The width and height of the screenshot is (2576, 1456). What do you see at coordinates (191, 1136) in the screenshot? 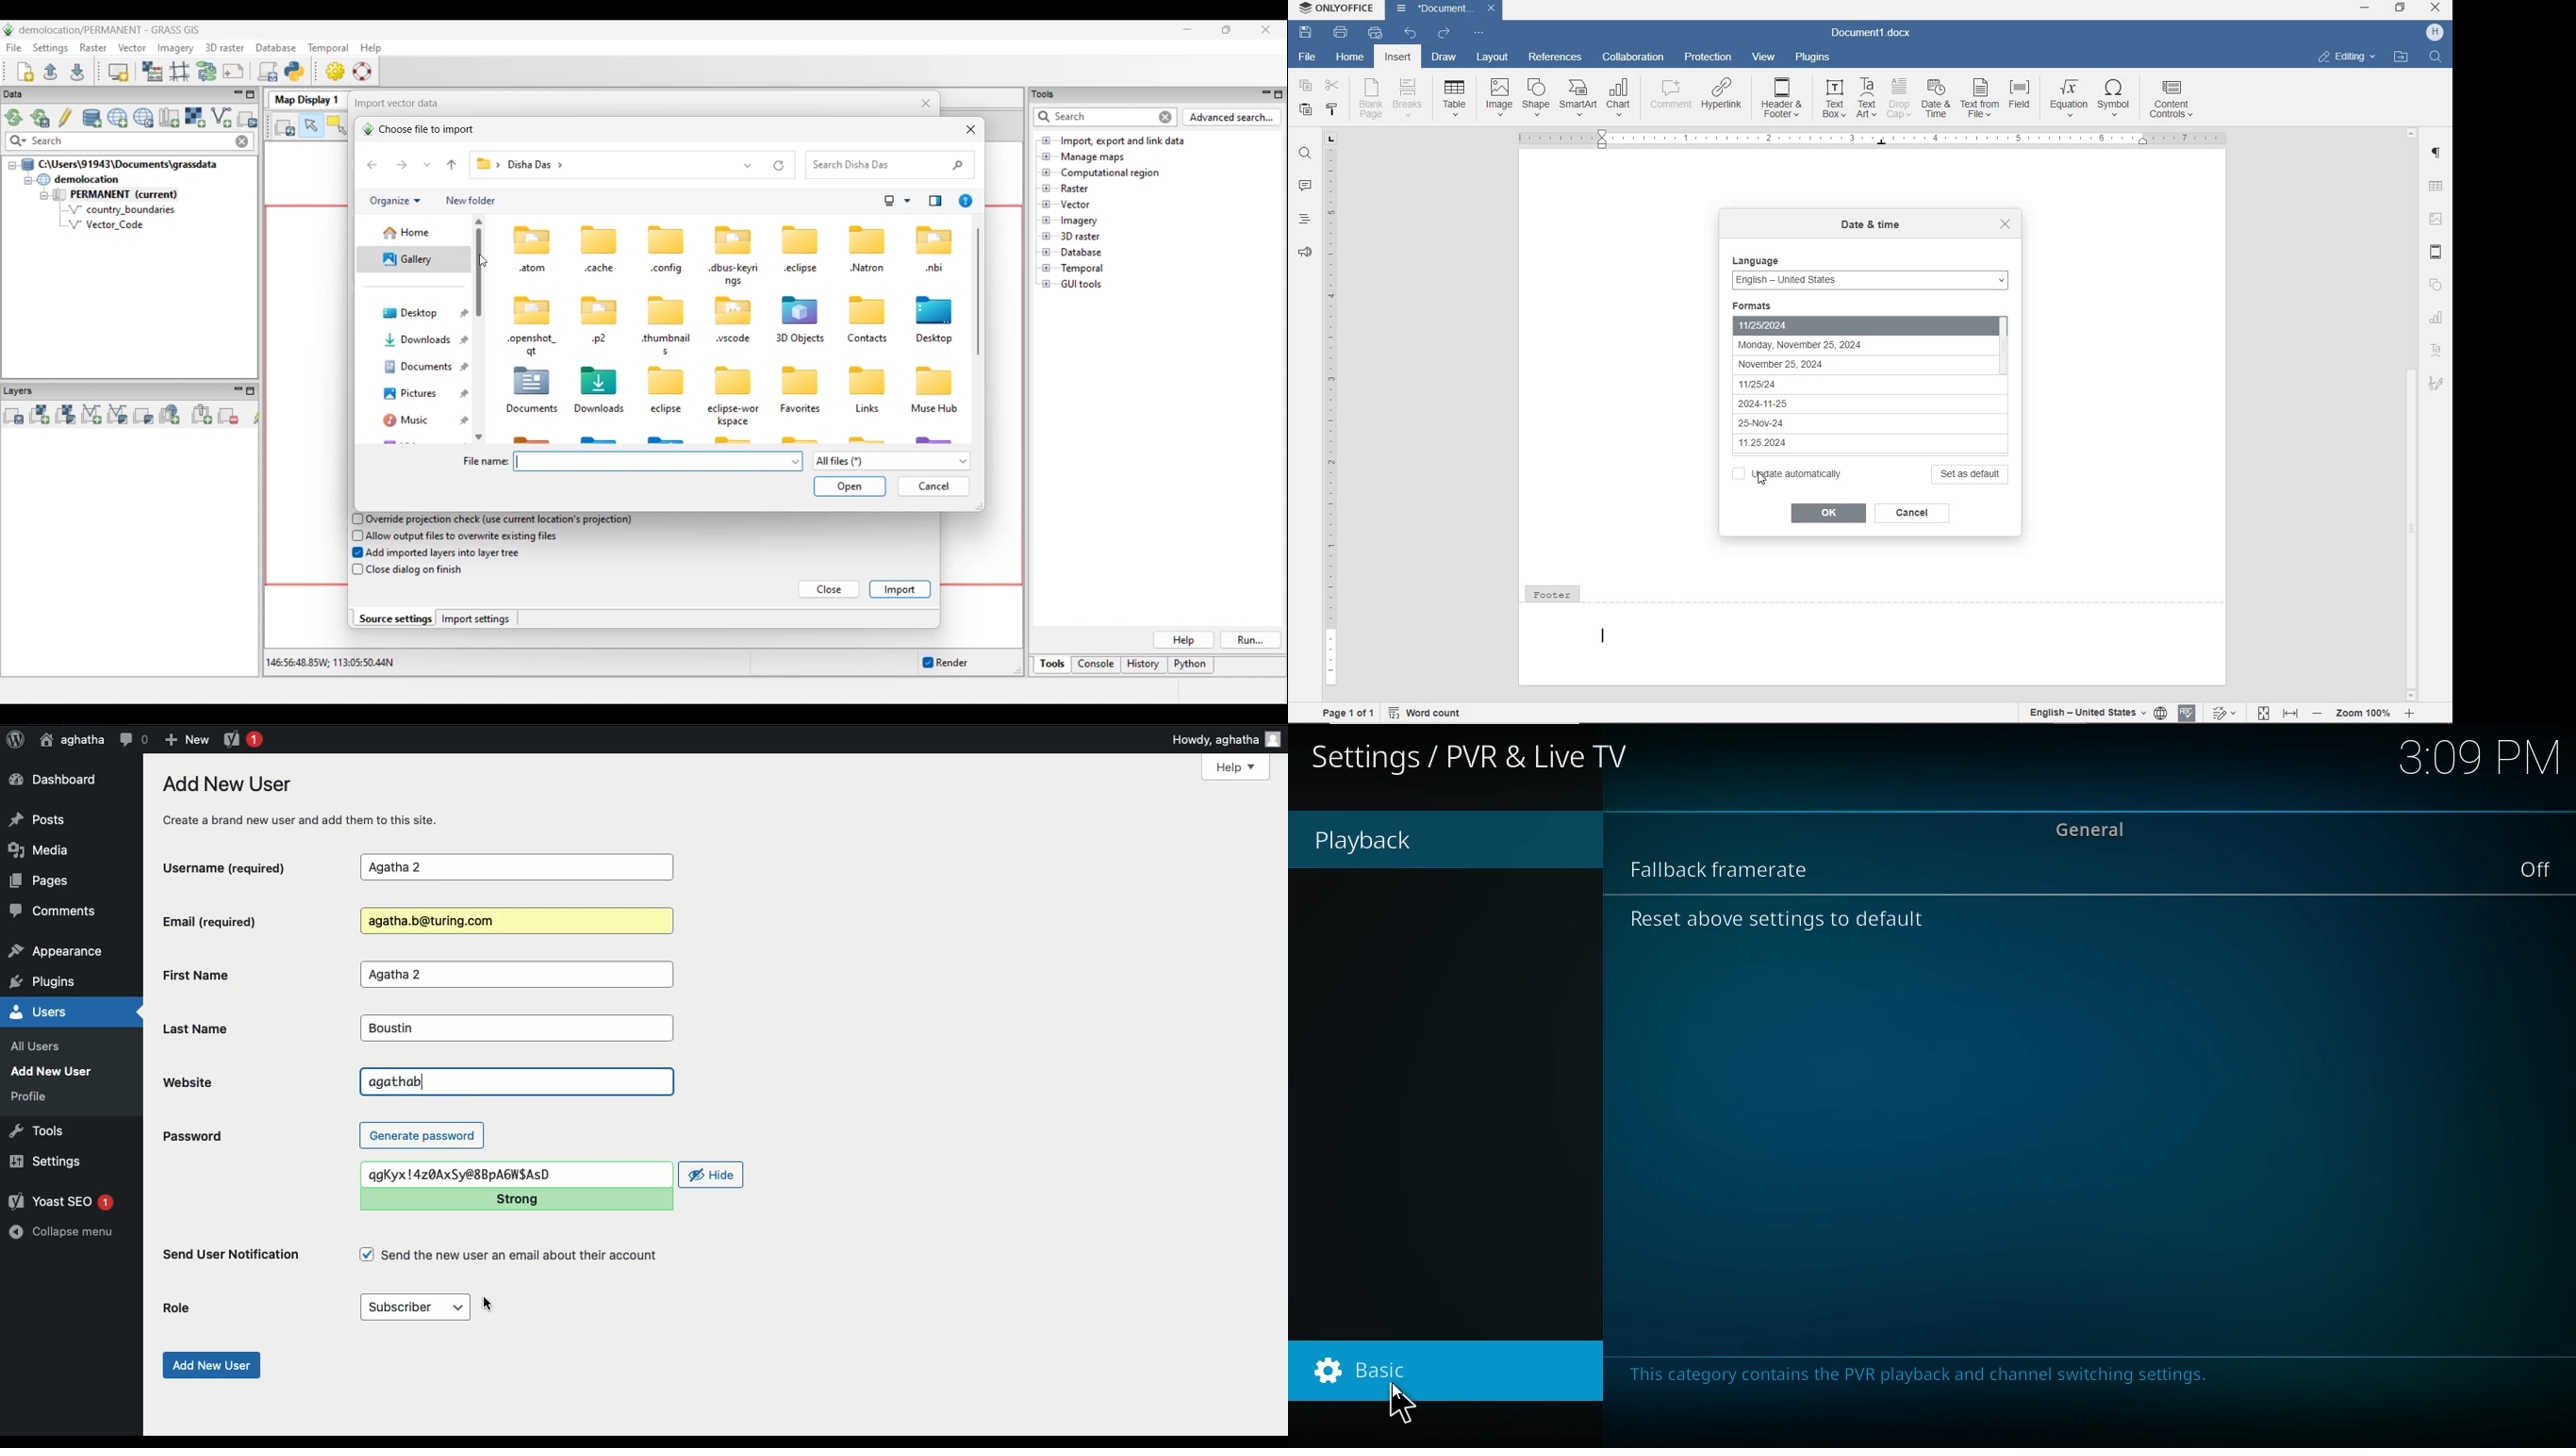
I see `Password` at bounding box center [191, 1136].